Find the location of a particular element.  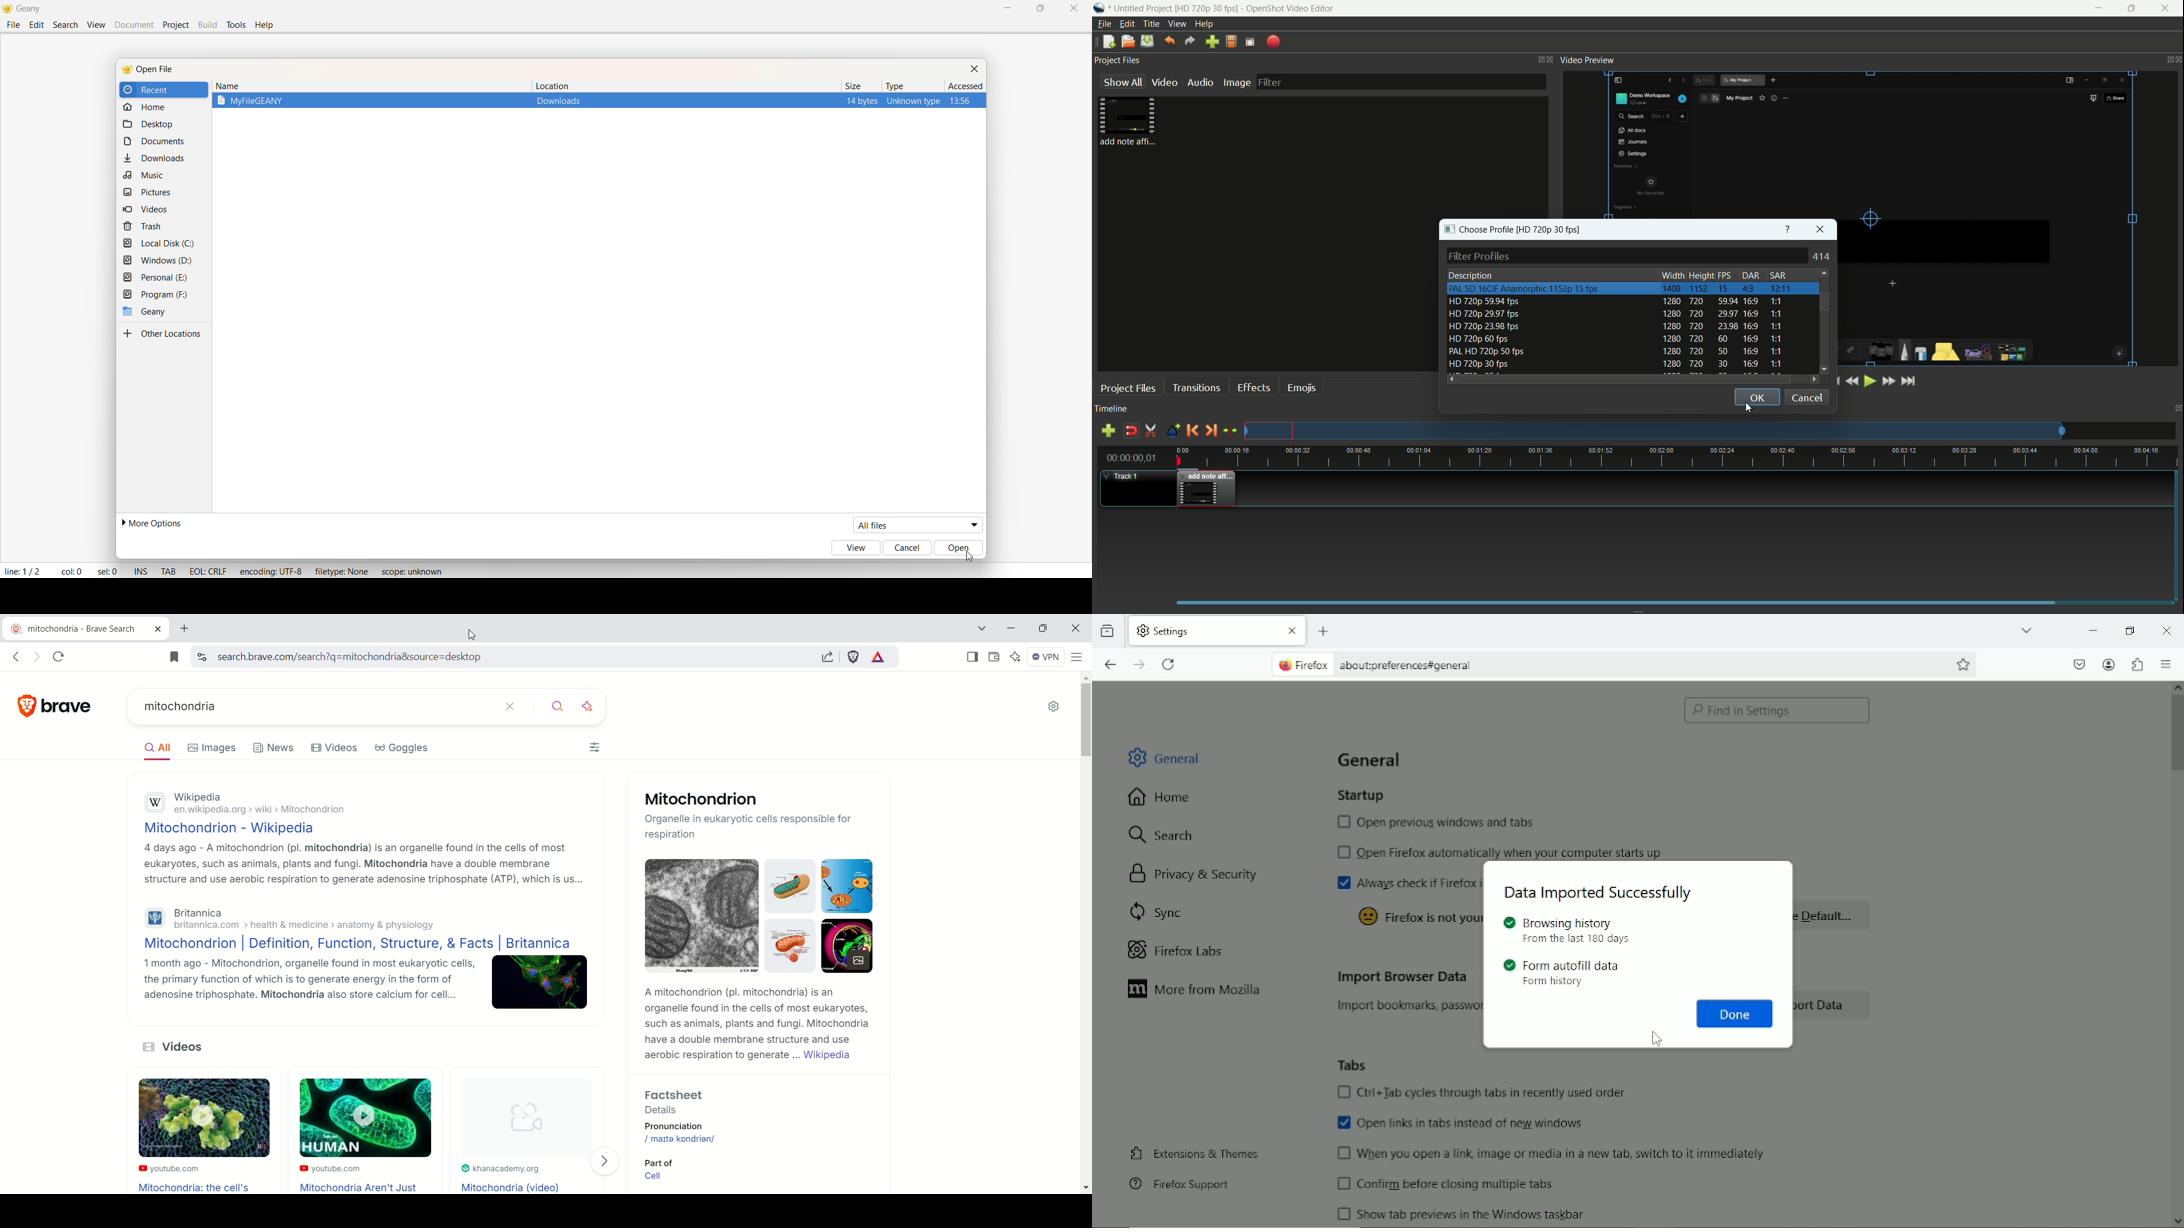

close project files is located at coordinates (1551, 59).